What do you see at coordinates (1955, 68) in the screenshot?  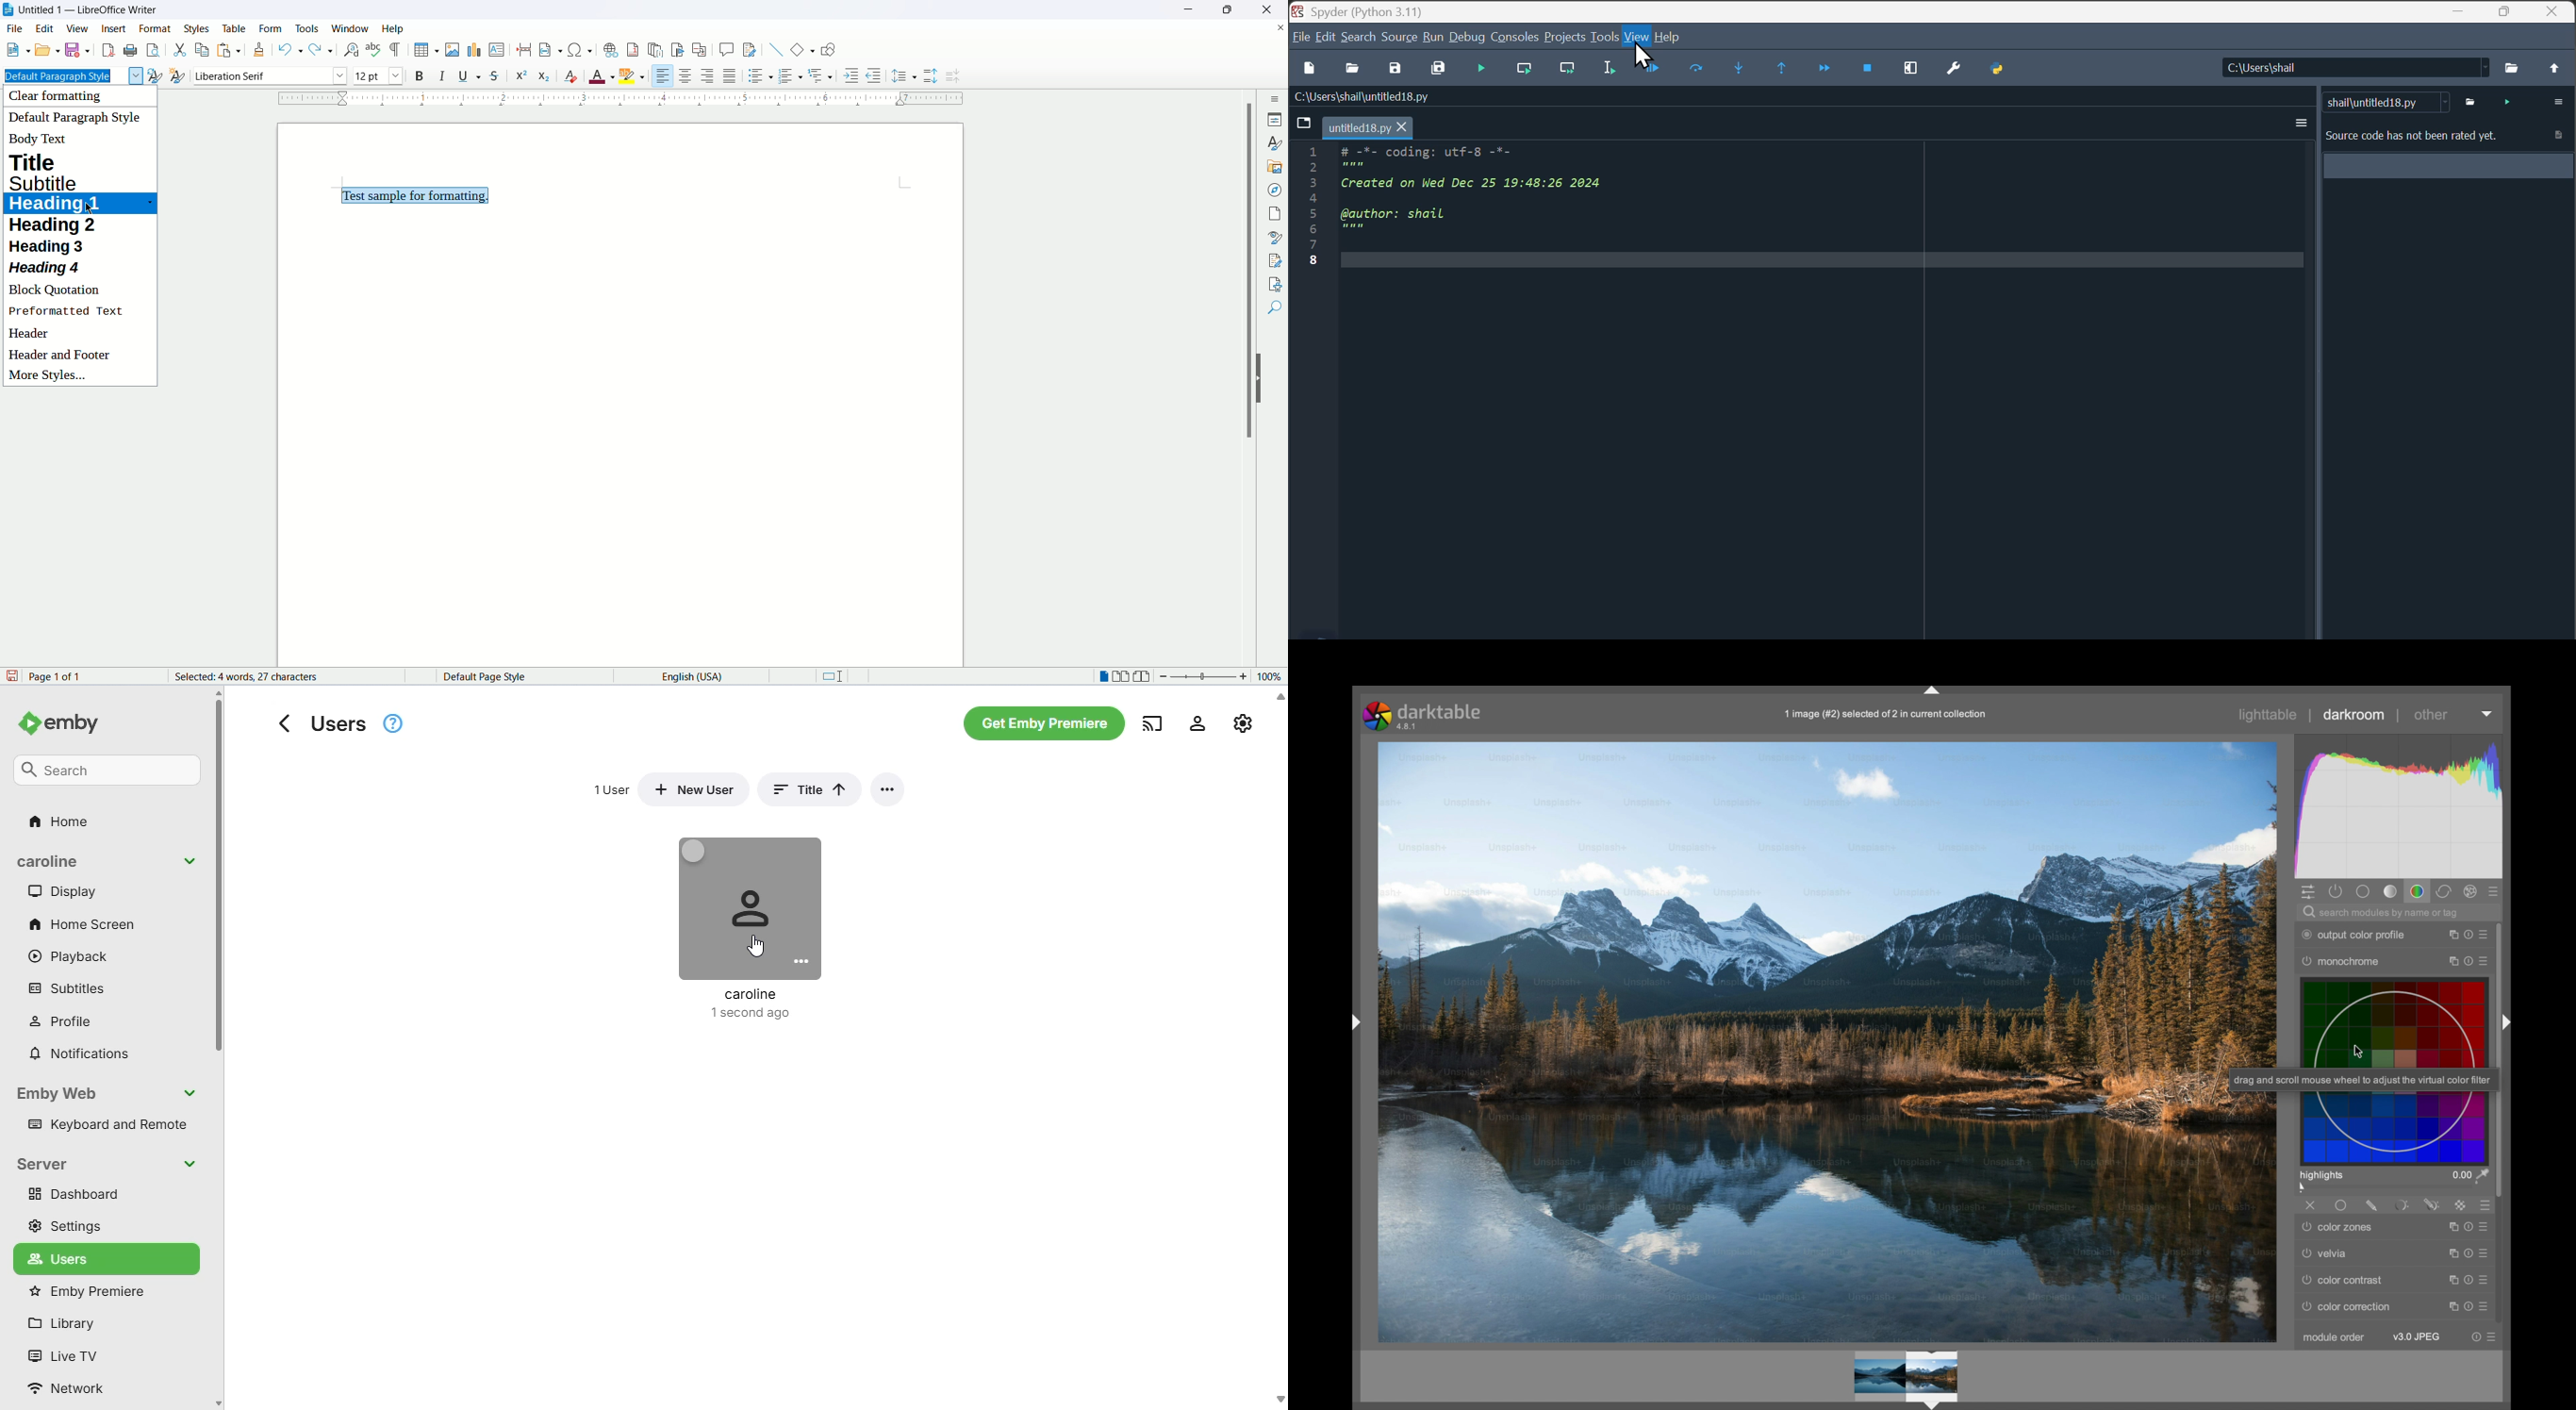 I see `Preferences` at bounding box center [1955, 68].